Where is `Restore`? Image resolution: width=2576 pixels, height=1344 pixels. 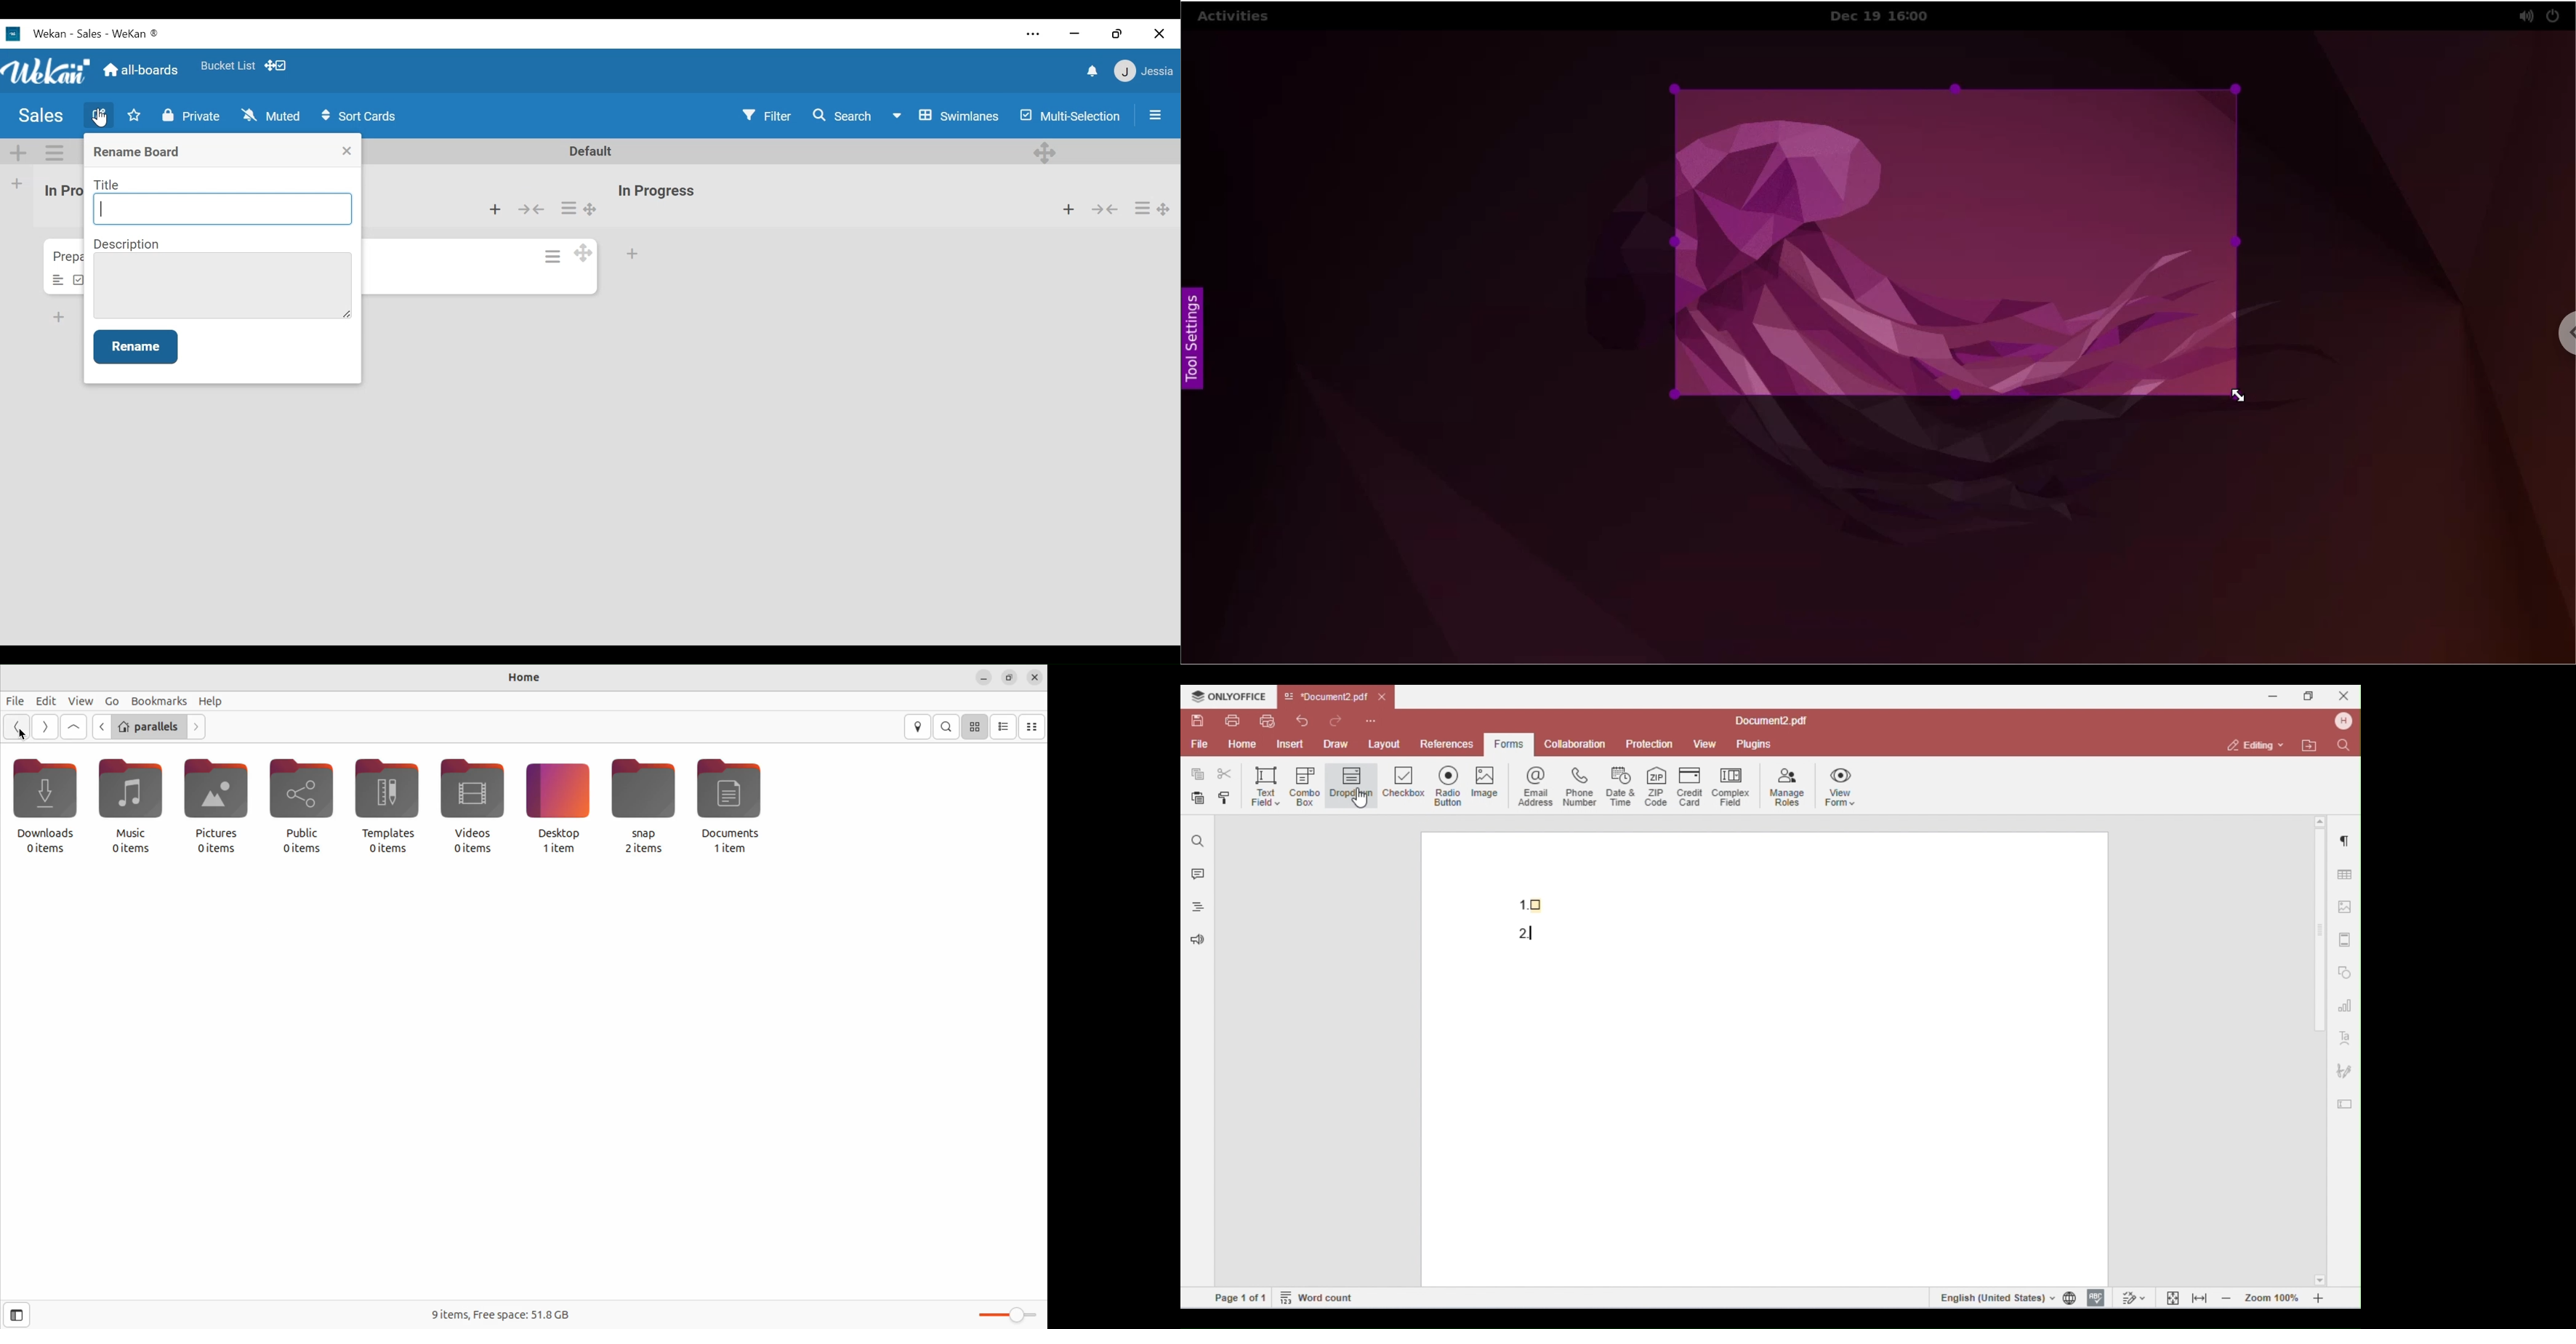
Restore is located at coordinates (1121, 33).